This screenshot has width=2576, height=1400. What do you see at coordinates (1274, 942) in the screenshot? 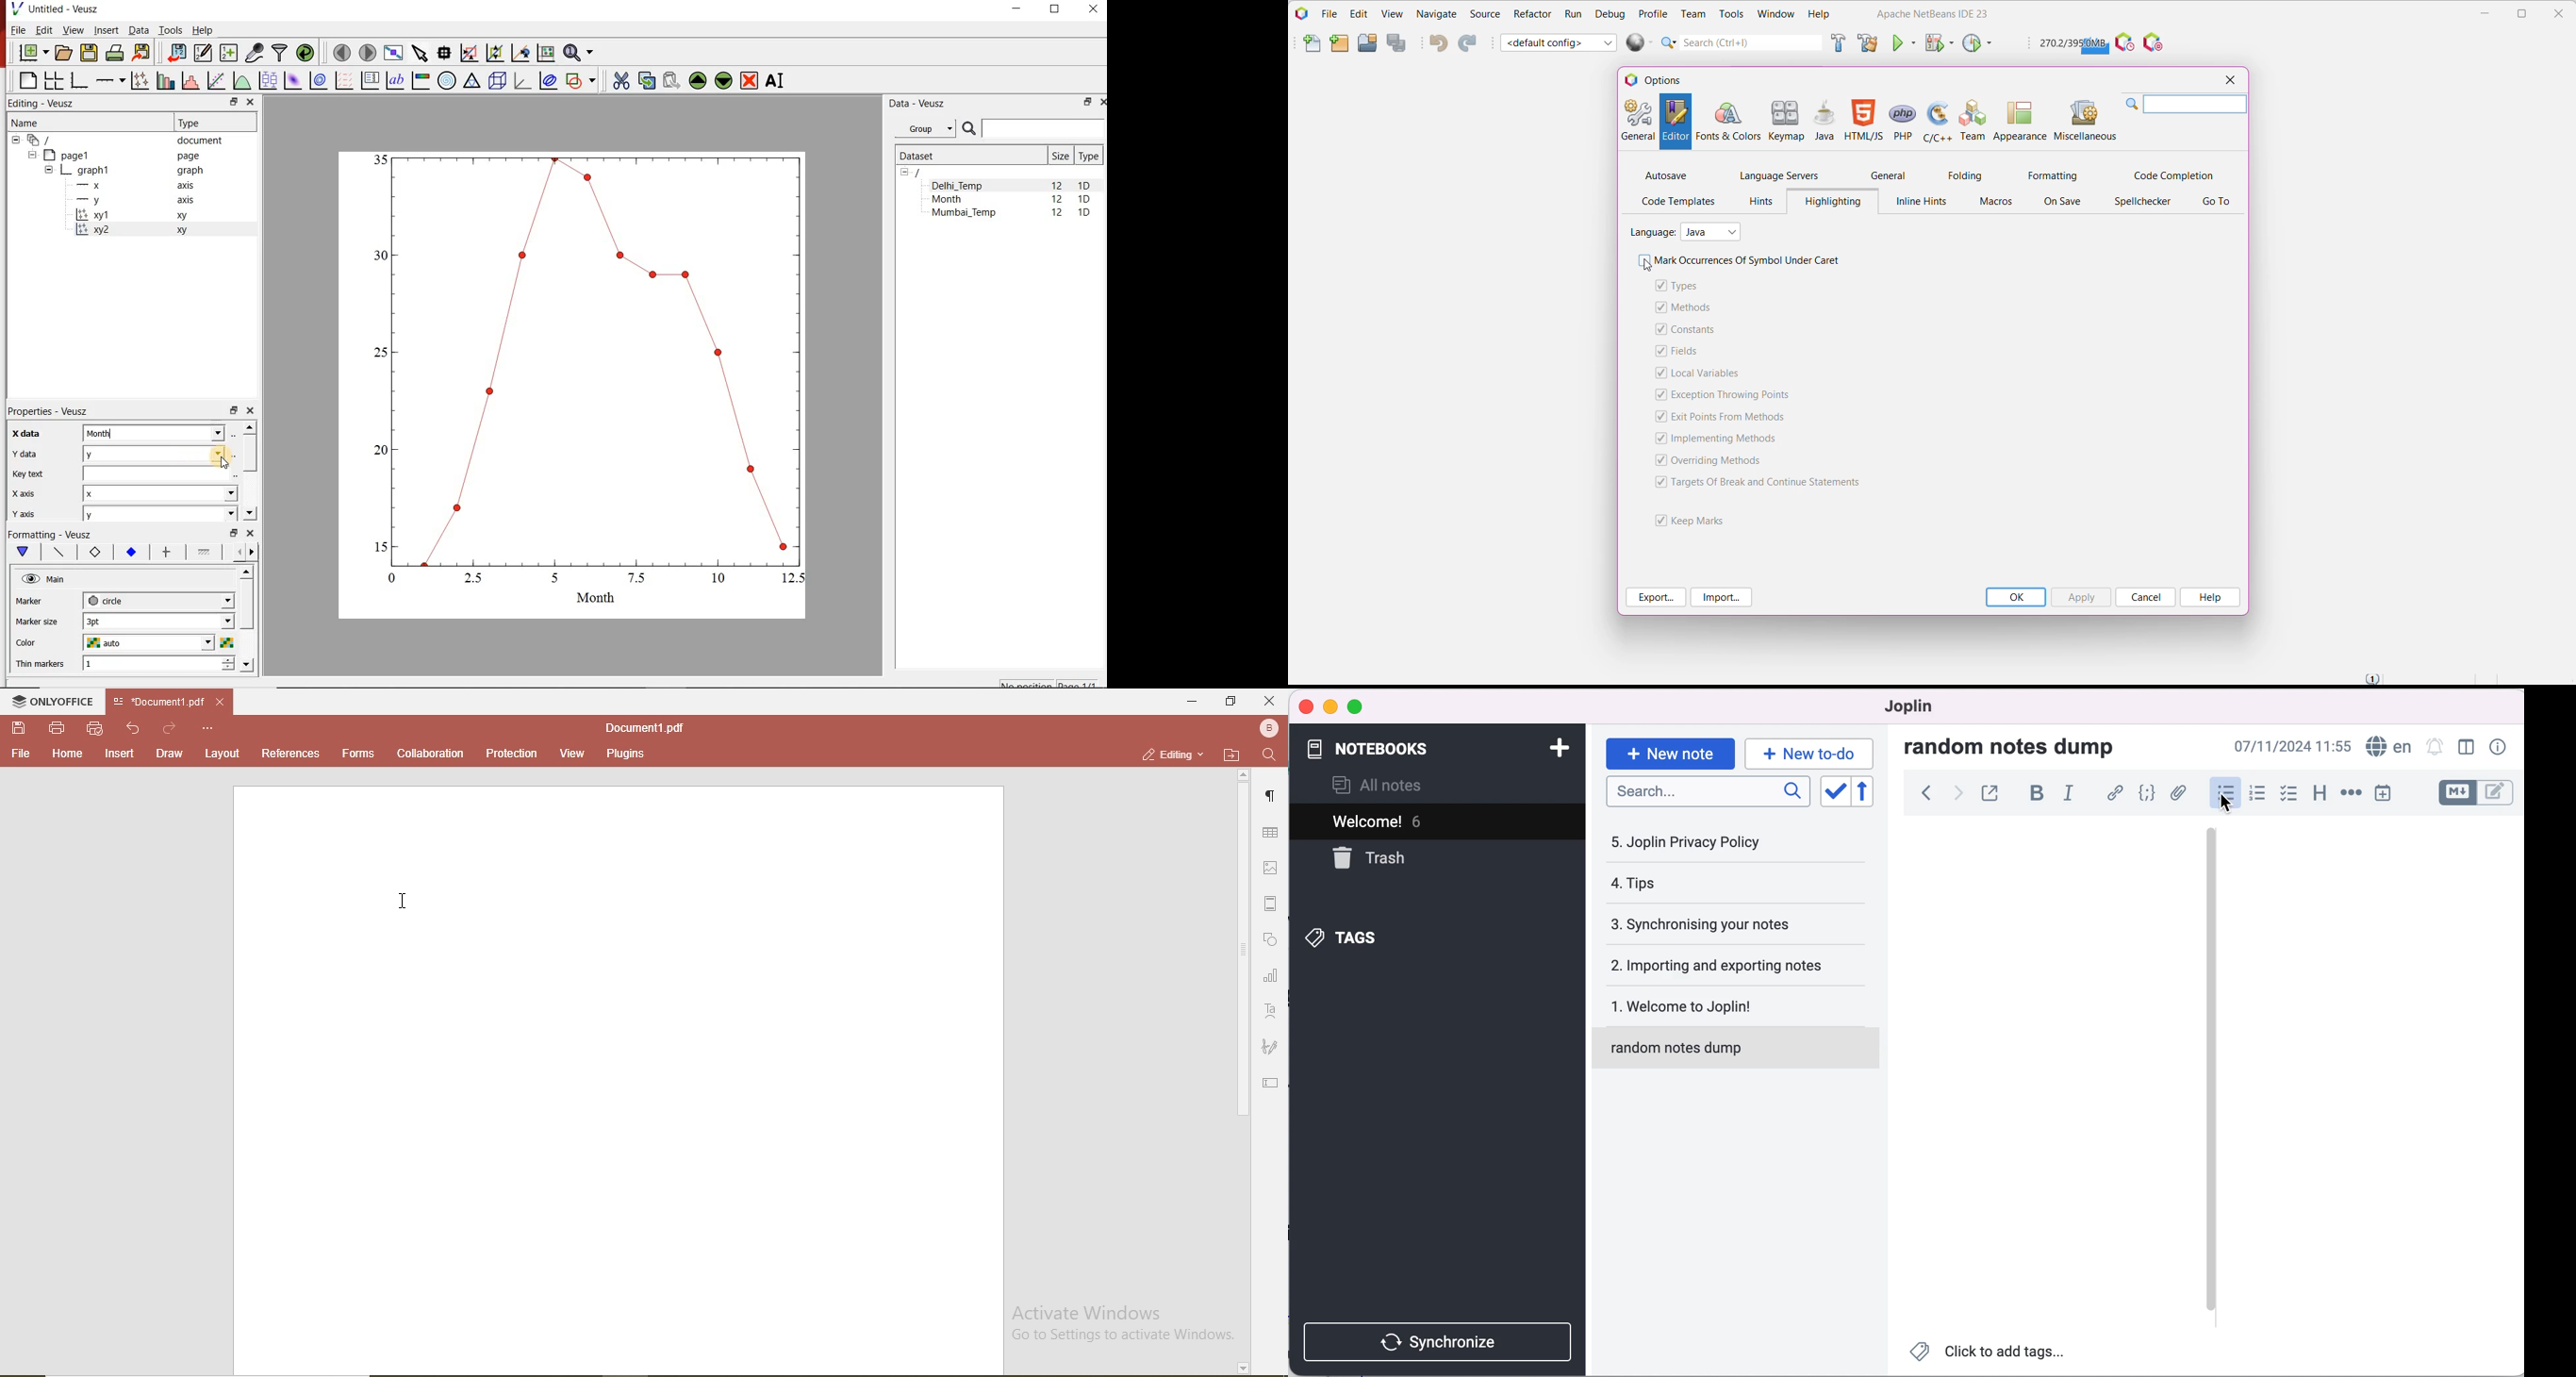
I see `shape` at bounding box center [1274, 942].